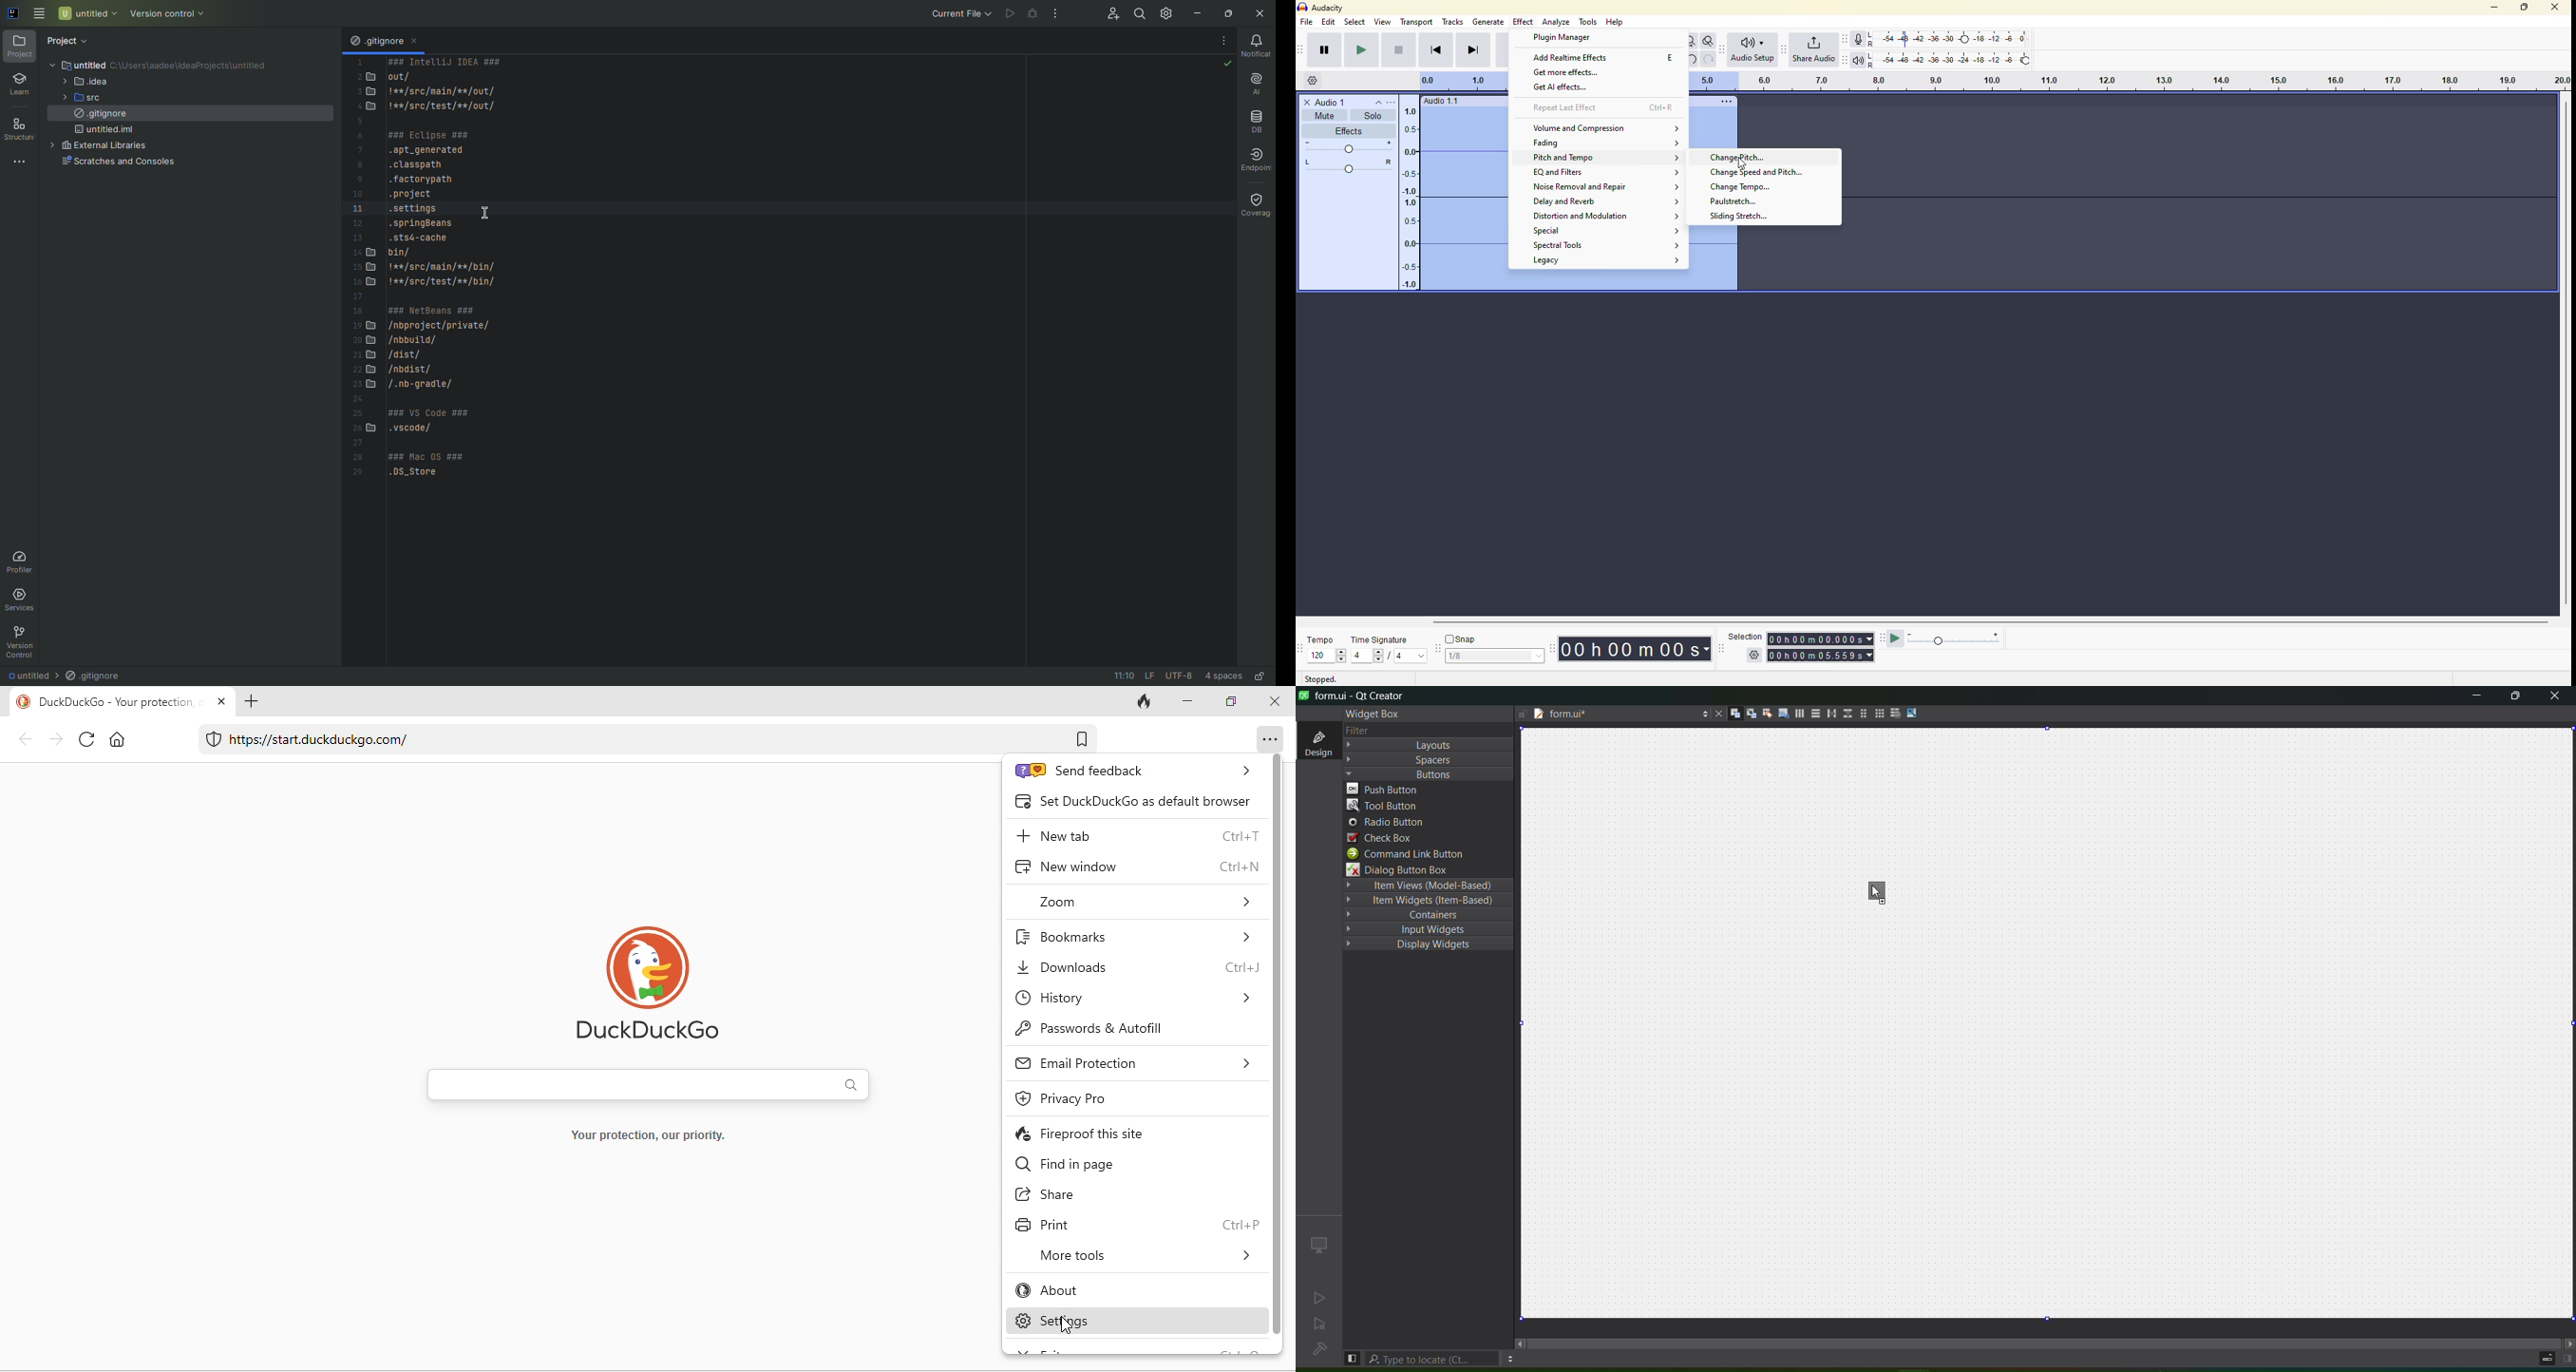  Describe the element at coordinates (24, 739) in the screenshot. I see `back` at that location.